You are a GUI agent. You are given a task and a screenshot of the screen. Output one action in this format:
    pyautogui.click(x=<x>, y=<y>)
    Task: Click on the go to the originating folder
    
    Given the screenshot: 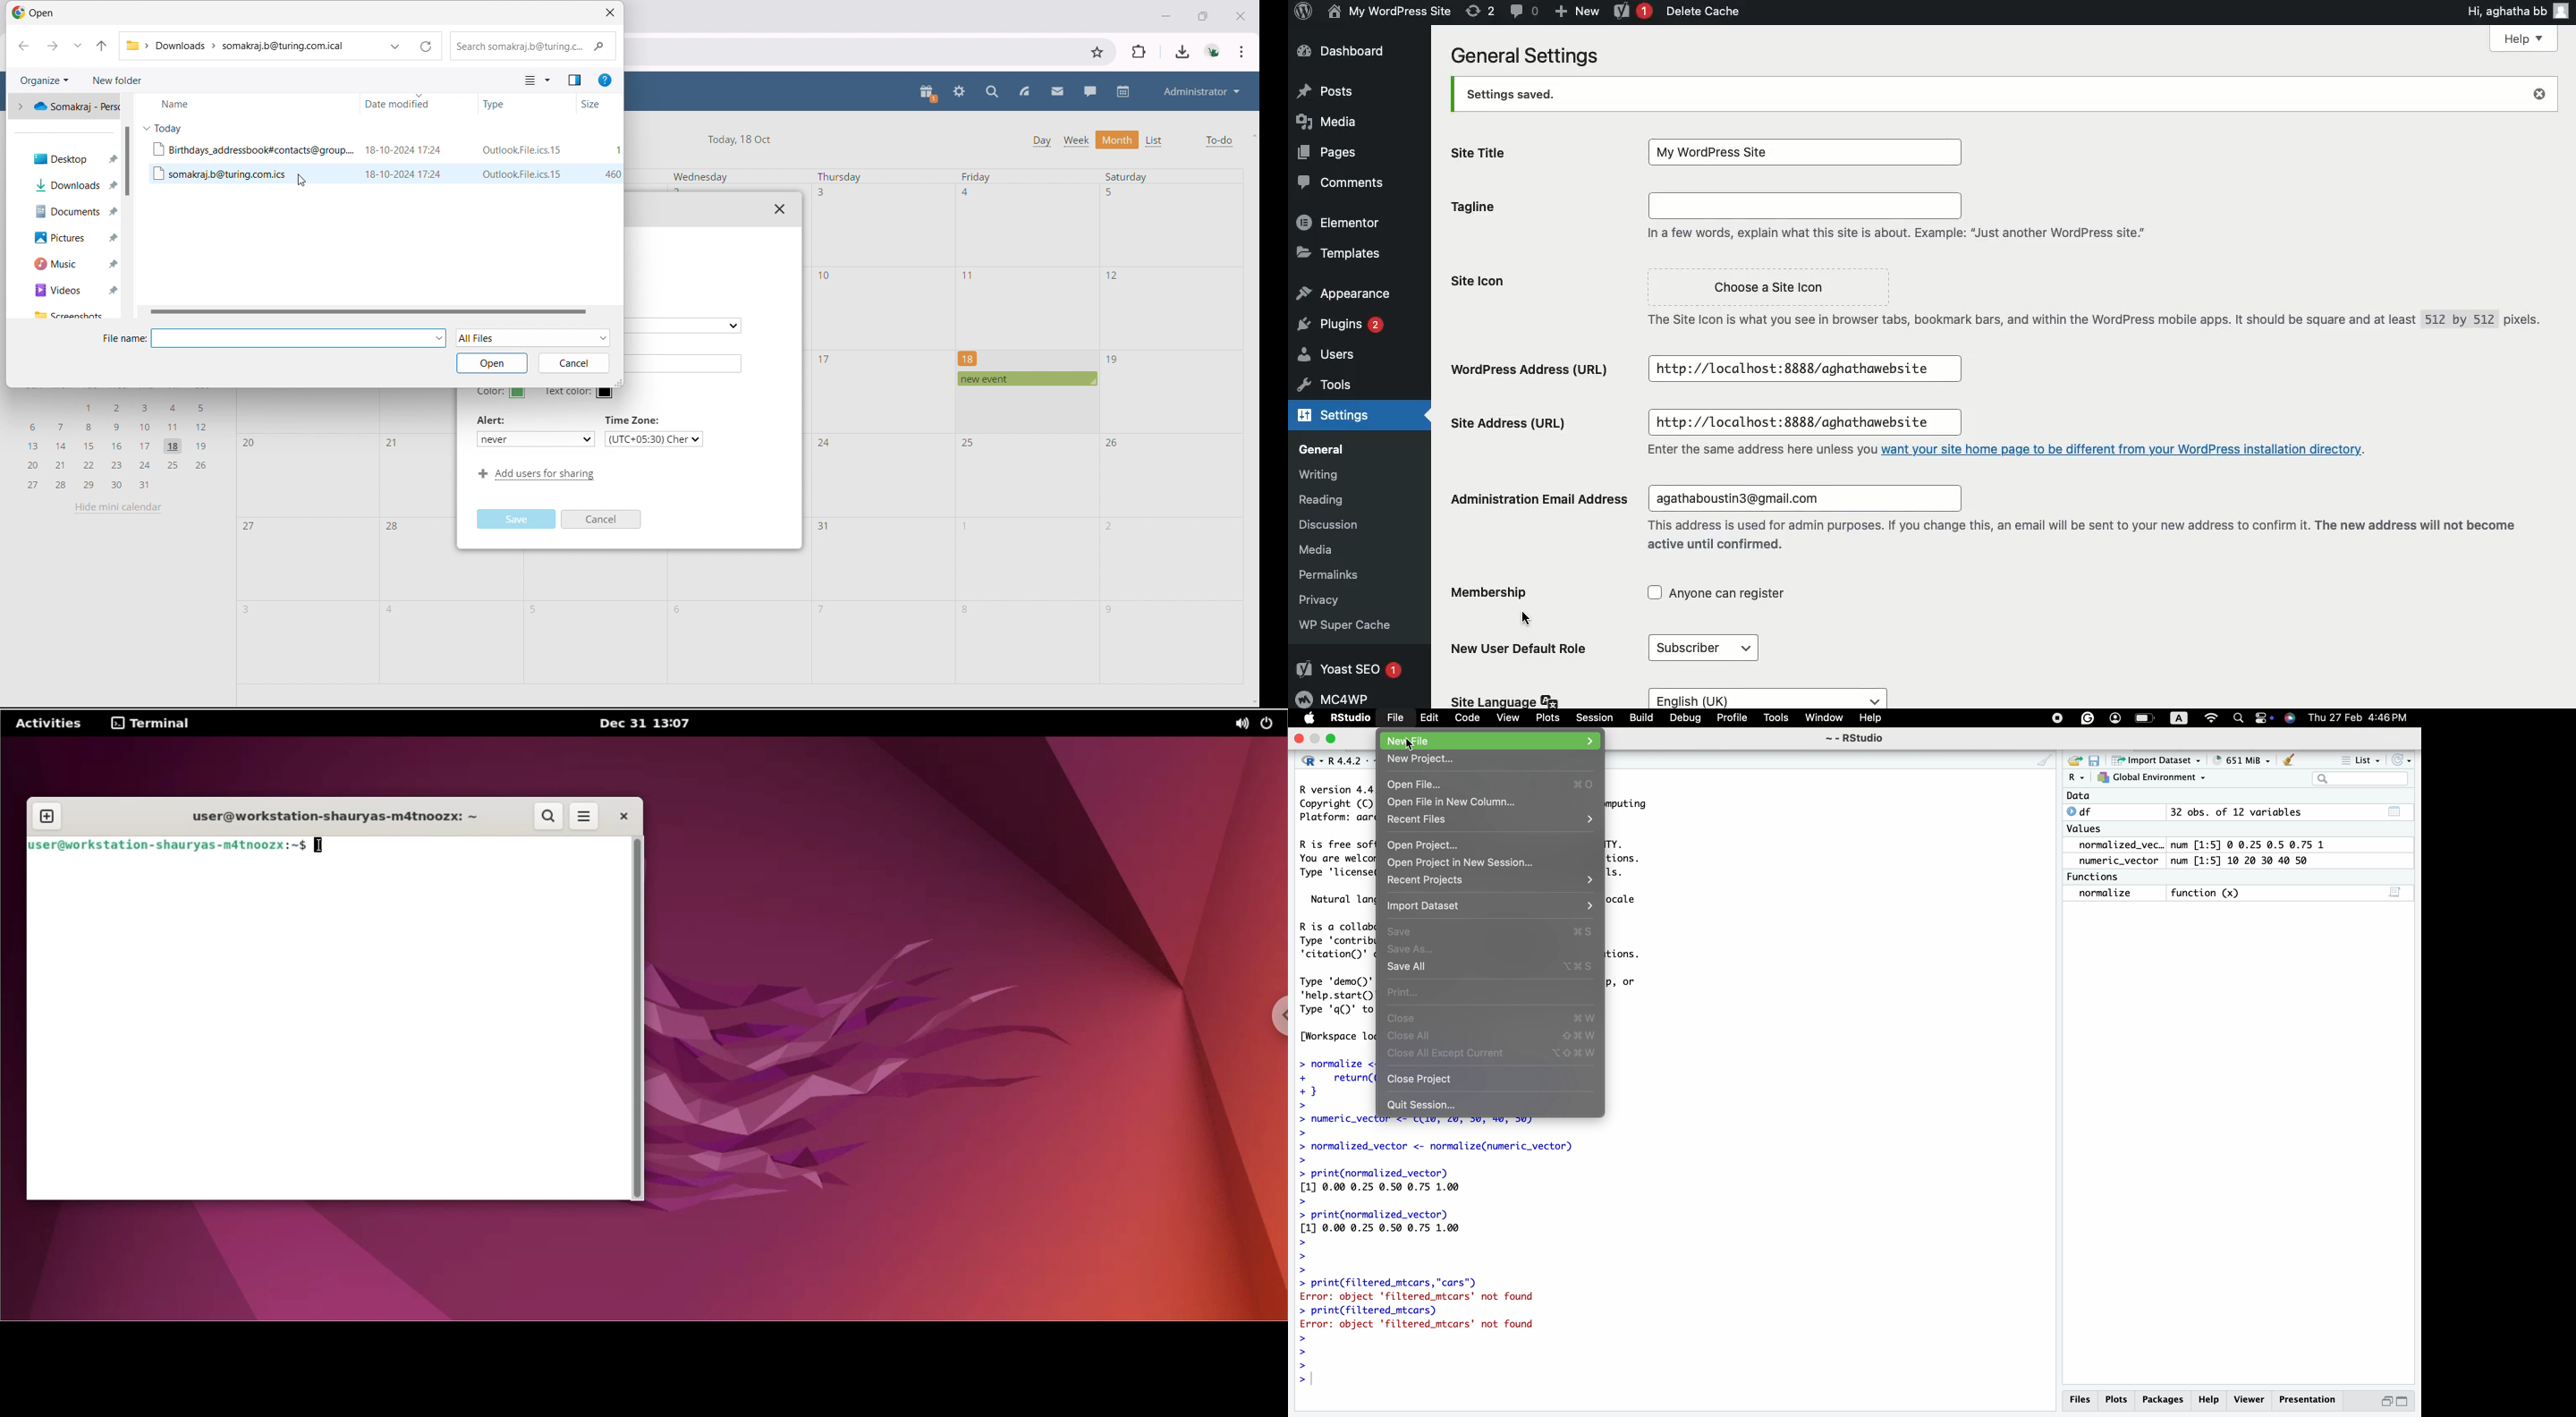 What is the action you would take?
    pyautogui.click(x=102, y=45)
    